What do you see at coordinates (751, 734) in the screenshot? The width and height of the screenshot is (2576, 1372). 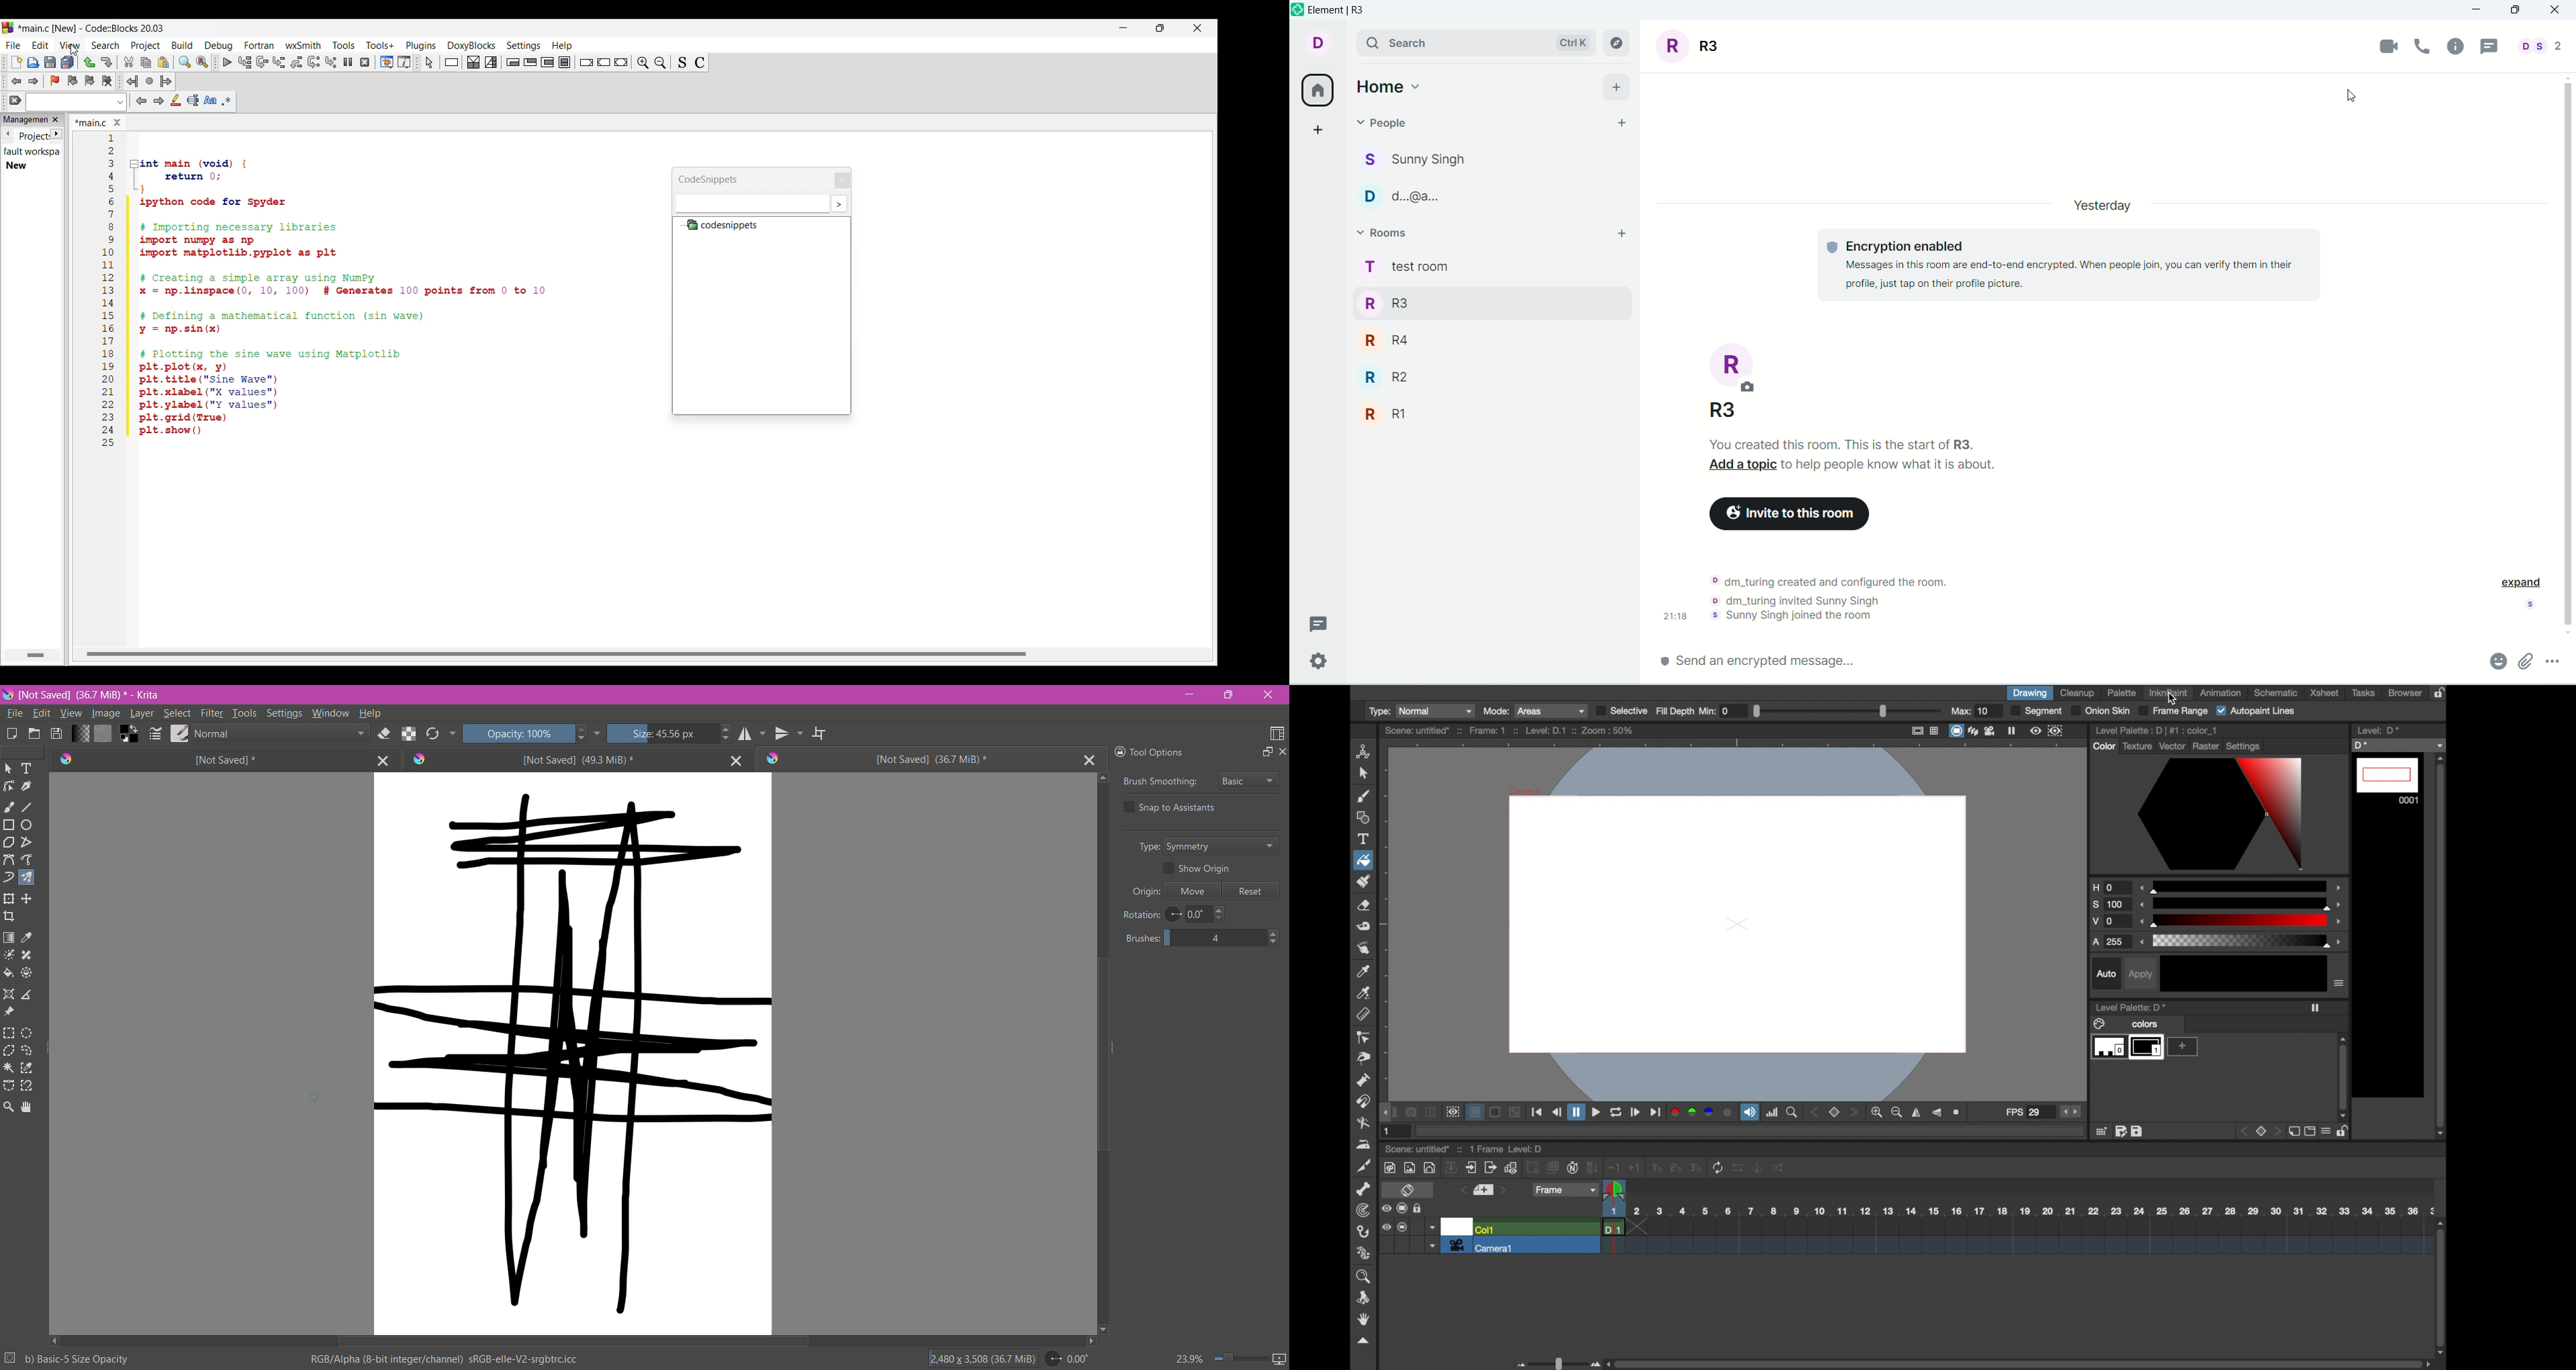 I see `Horizontal Mirror Tool` at bounding box center [751, 734].